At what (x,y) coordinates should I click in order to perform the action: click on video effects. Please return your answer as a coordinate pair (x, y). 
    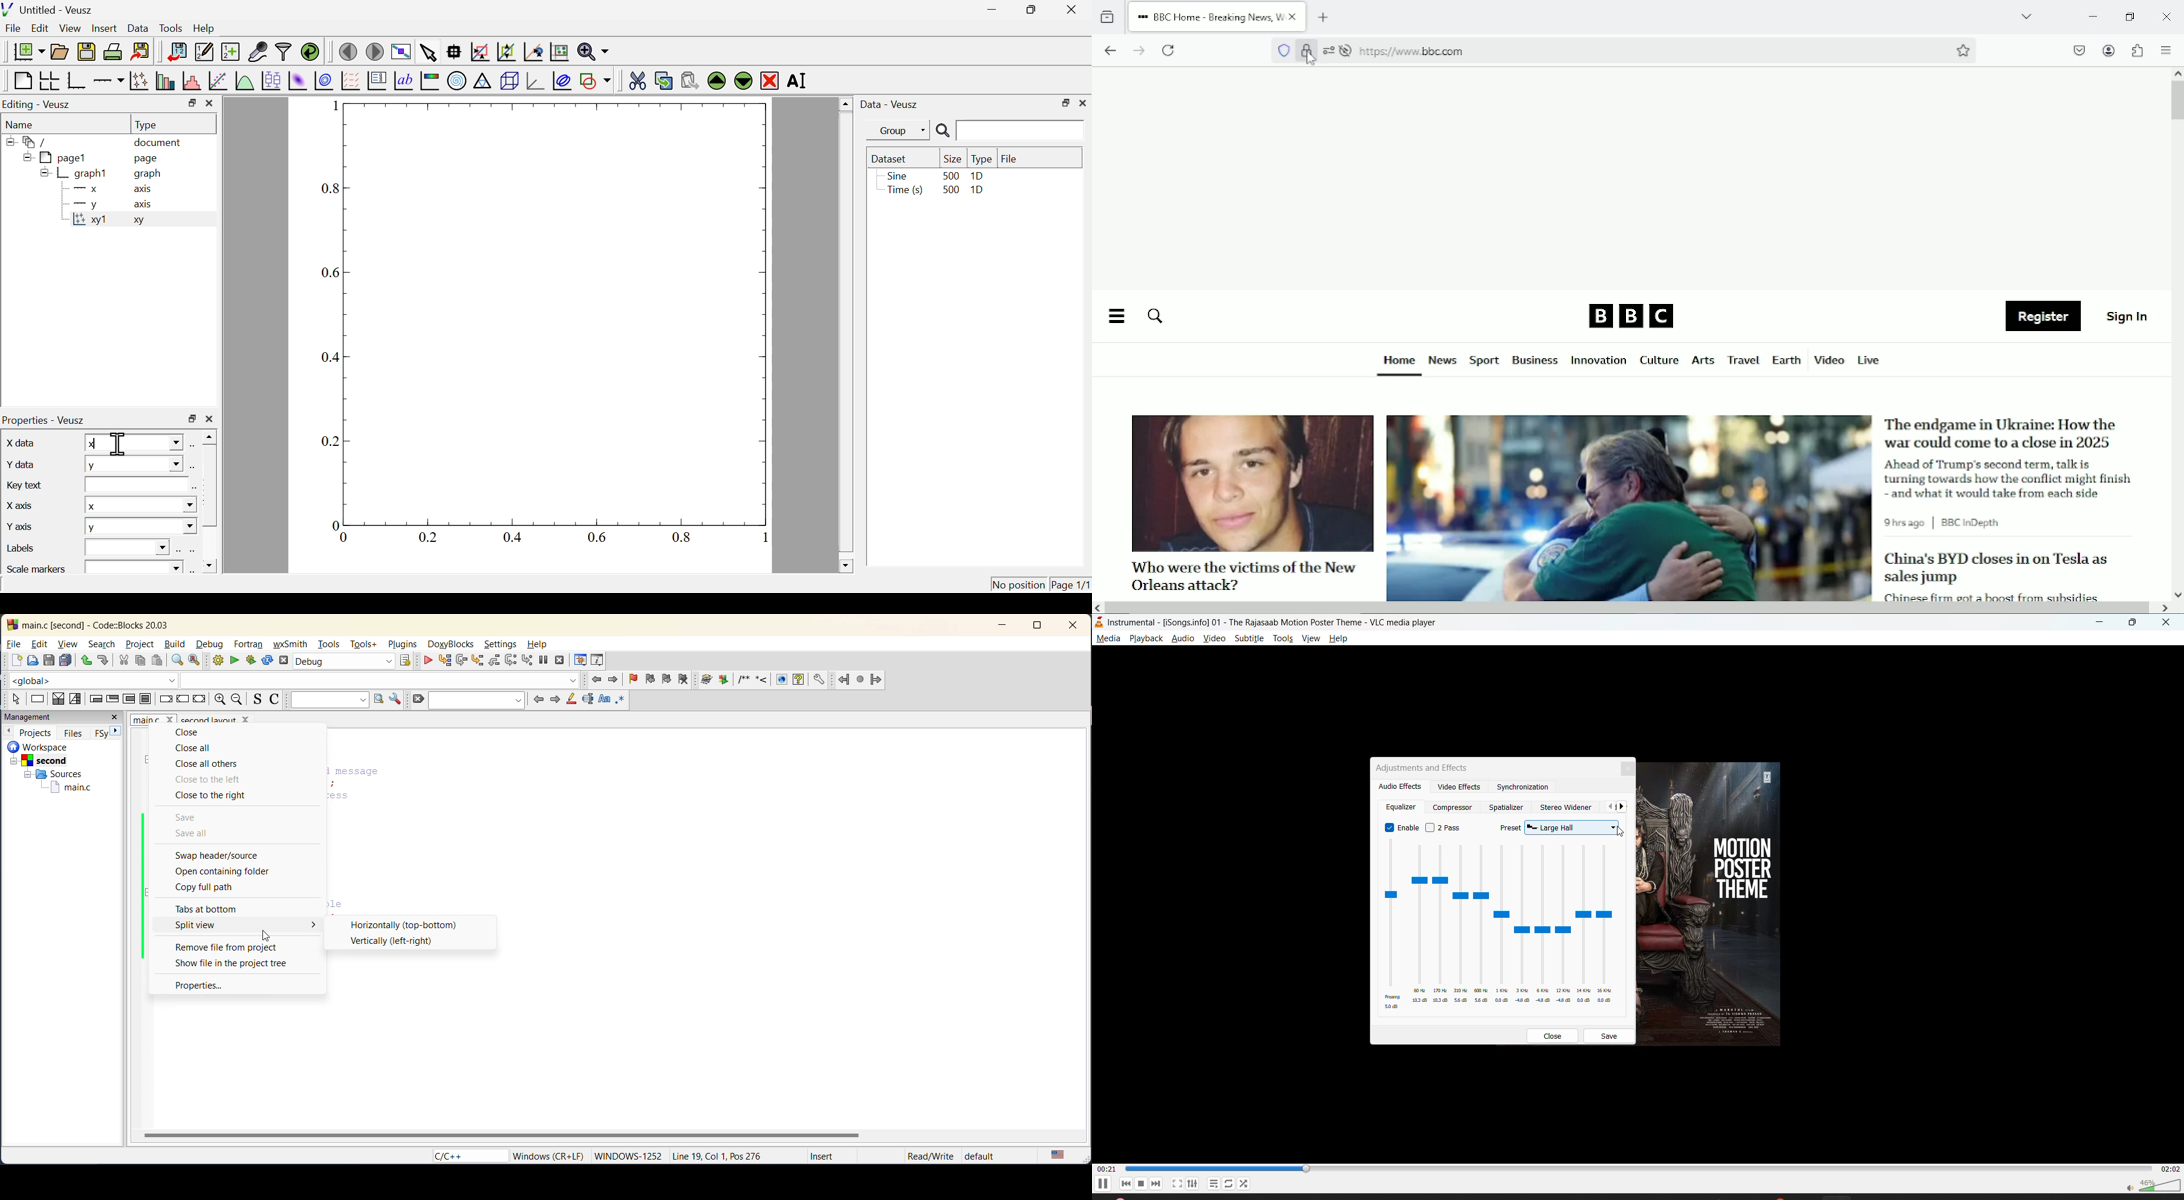
    Looking at the image, I should click on (1461, 789).